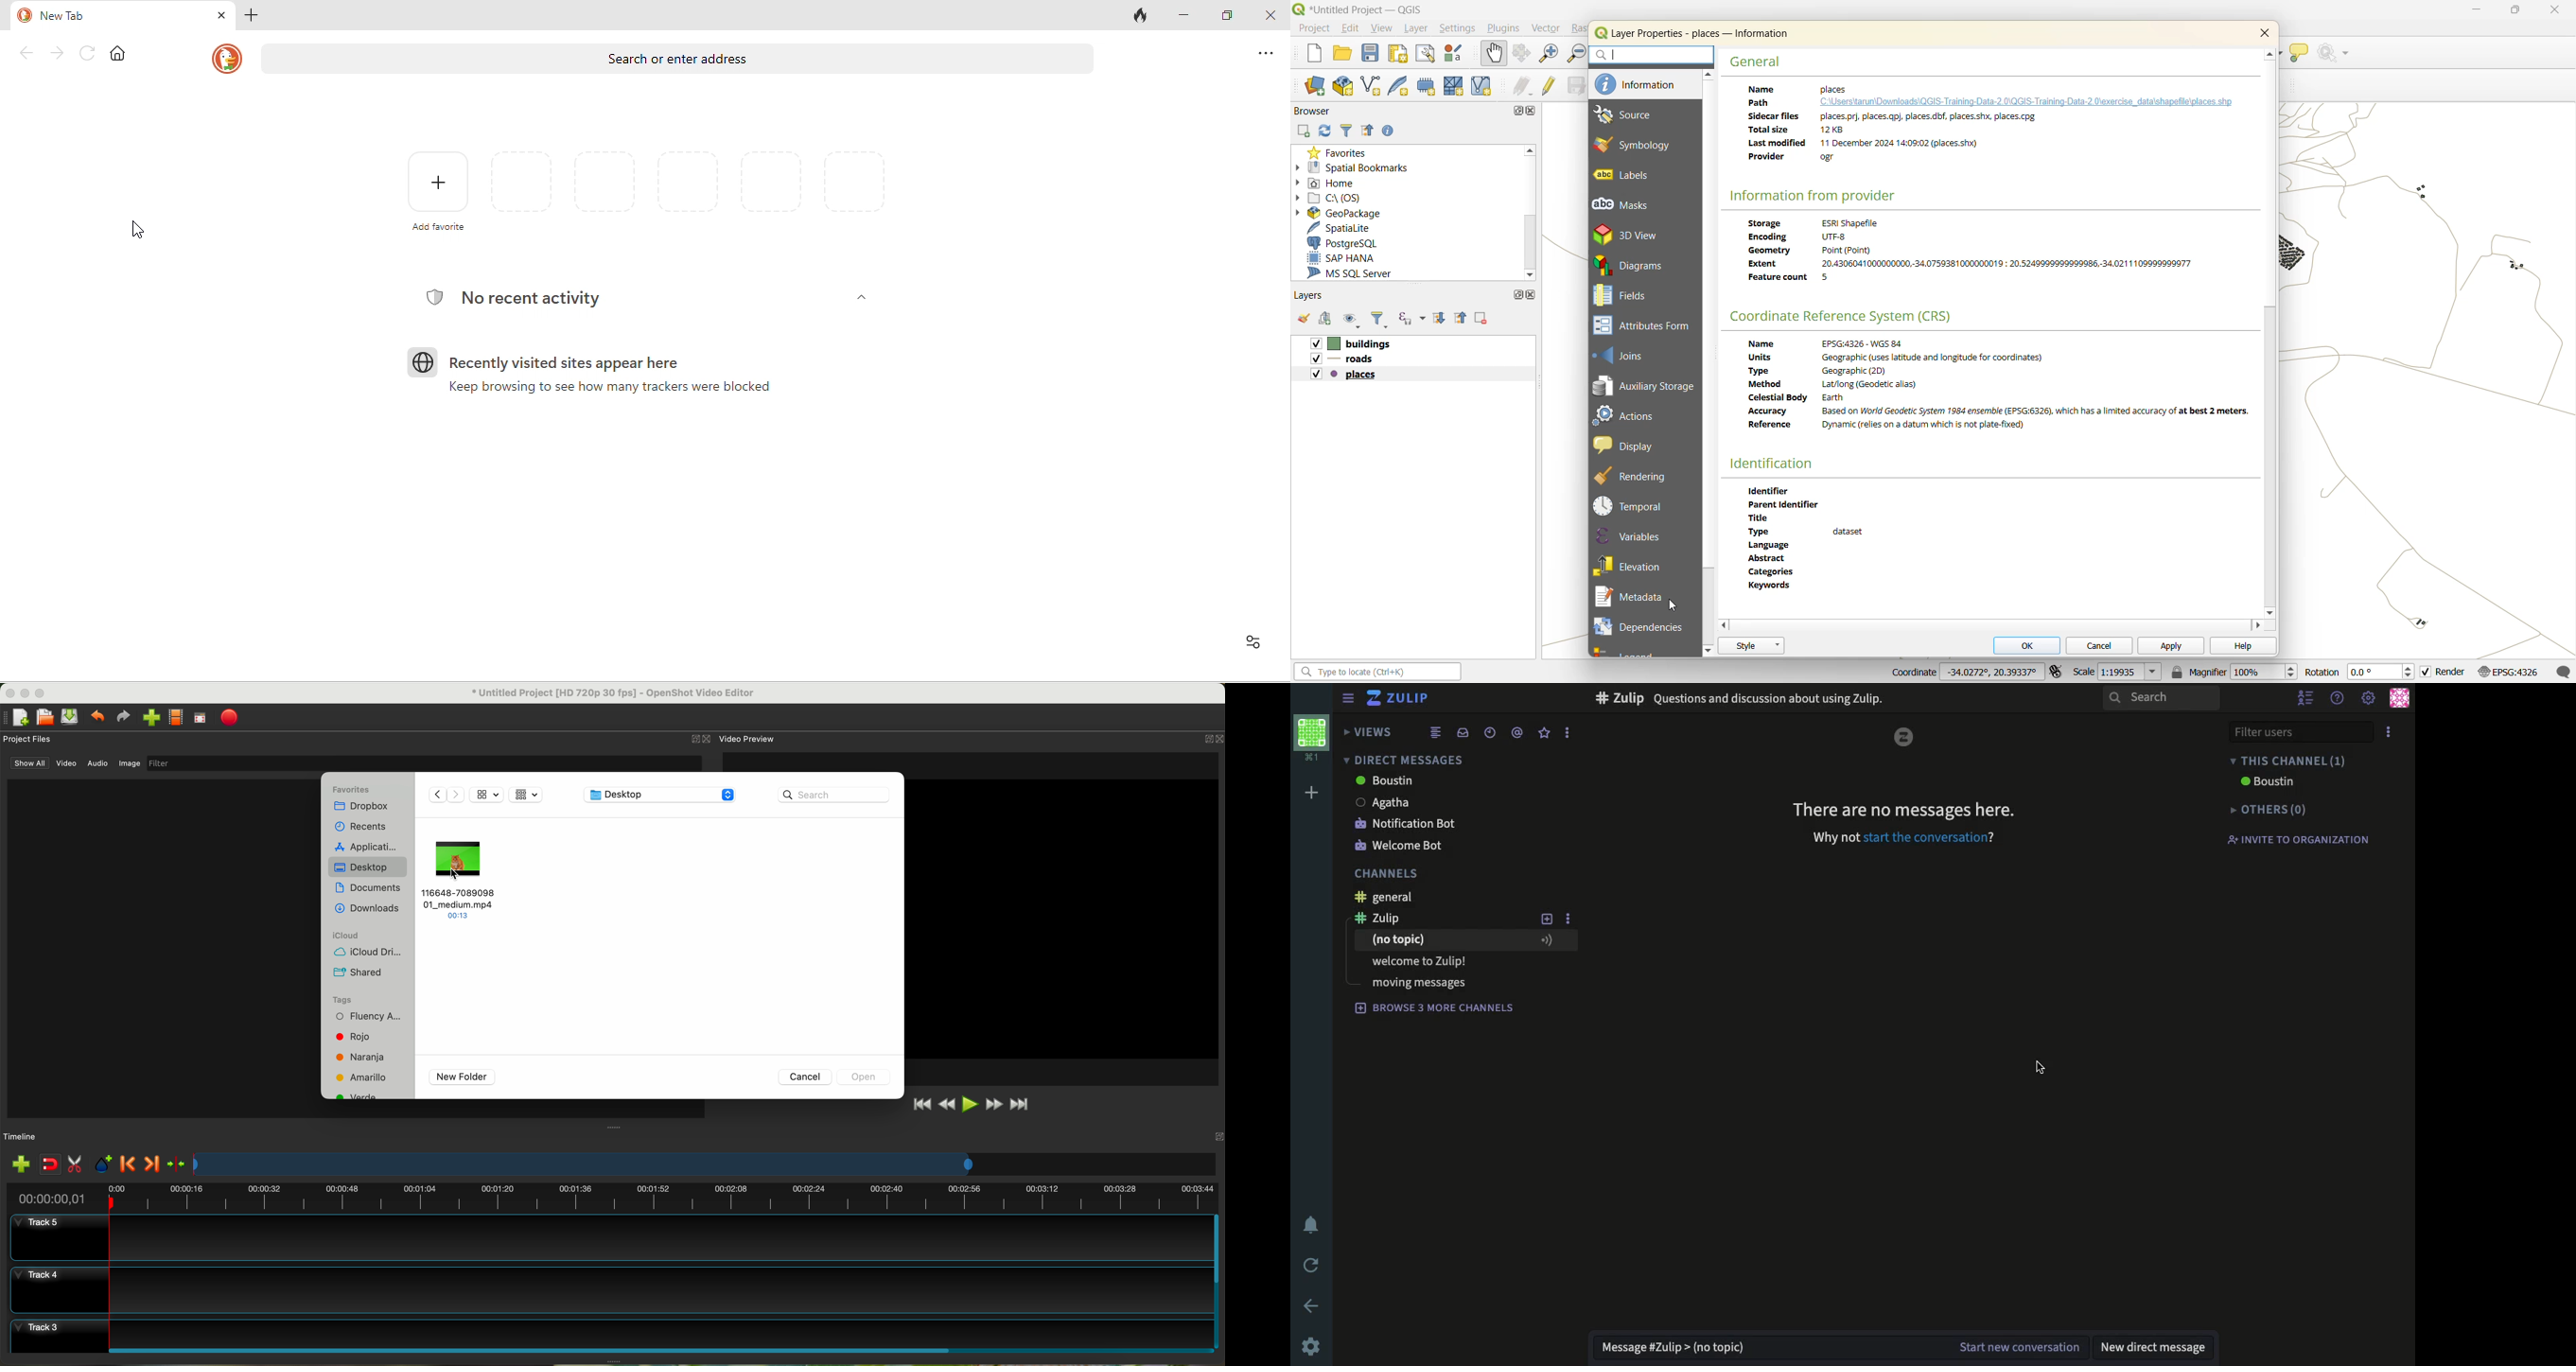 The height and width of the screenshot is (1372, 2576). What do you see at coordinates (1623, 445) in the screenshot?
I see `display` at bounding box center [1623, 445].